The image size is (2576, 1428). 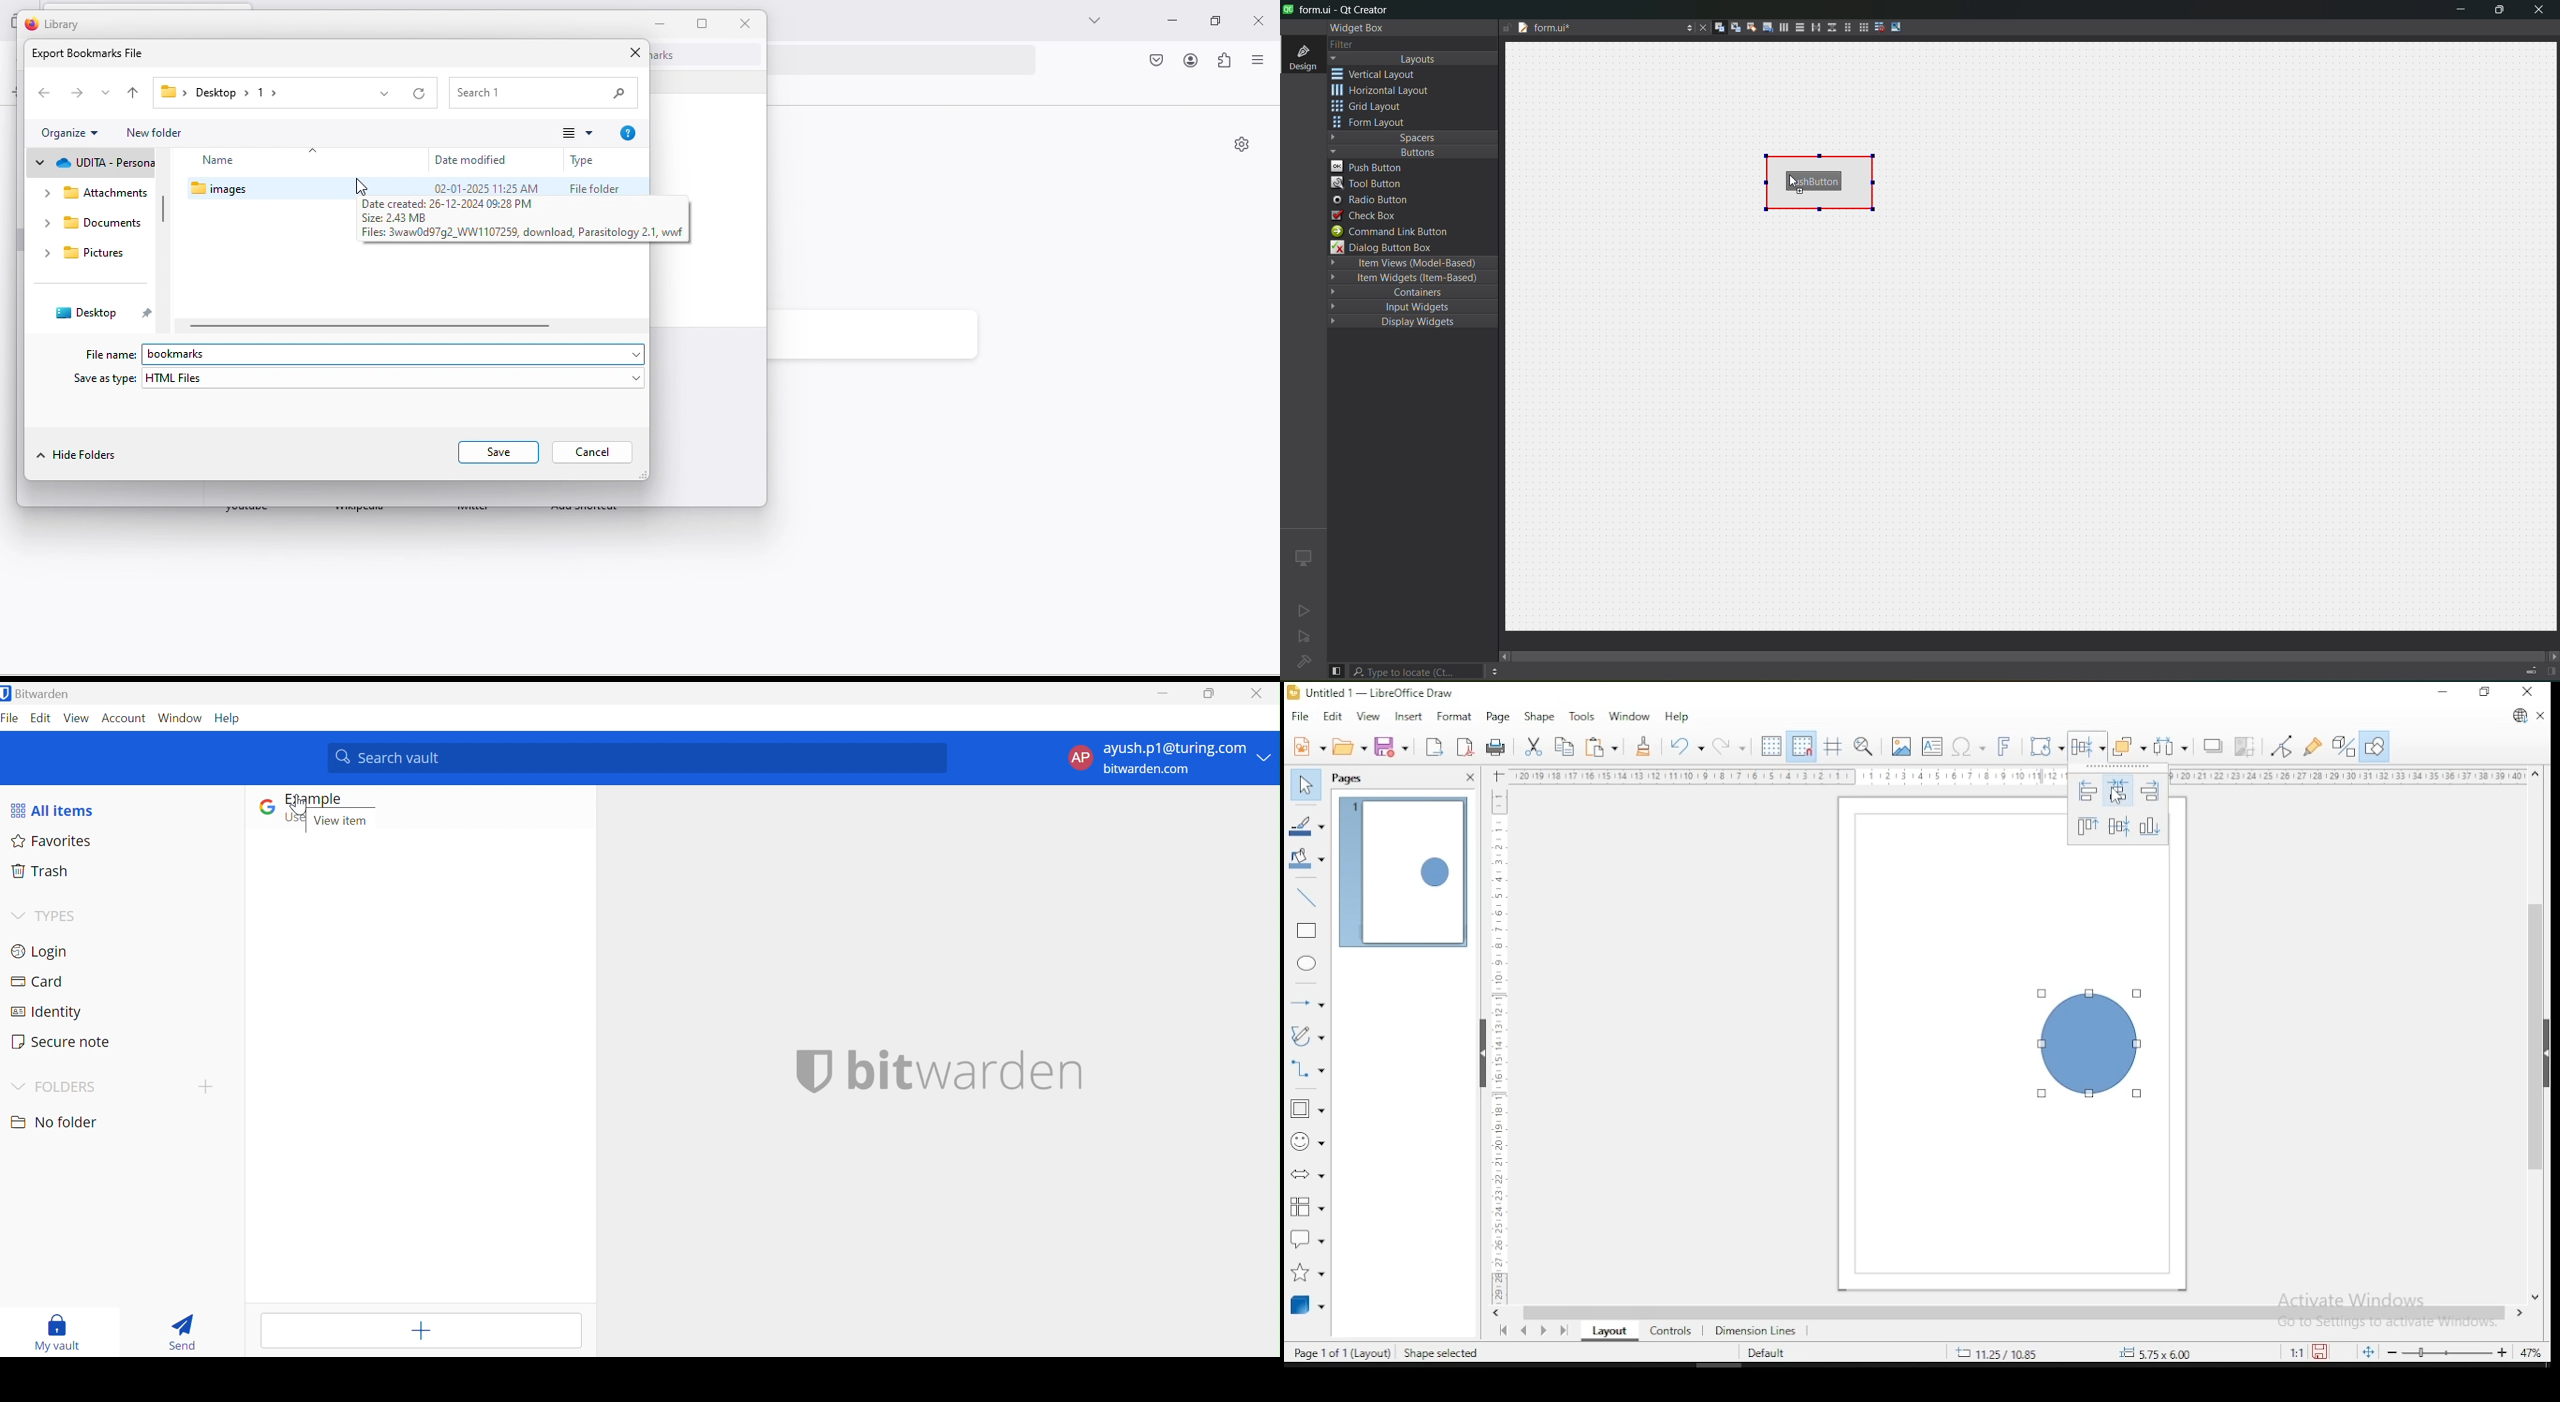 I want to click on next page, so click(x=1548, y=1330).